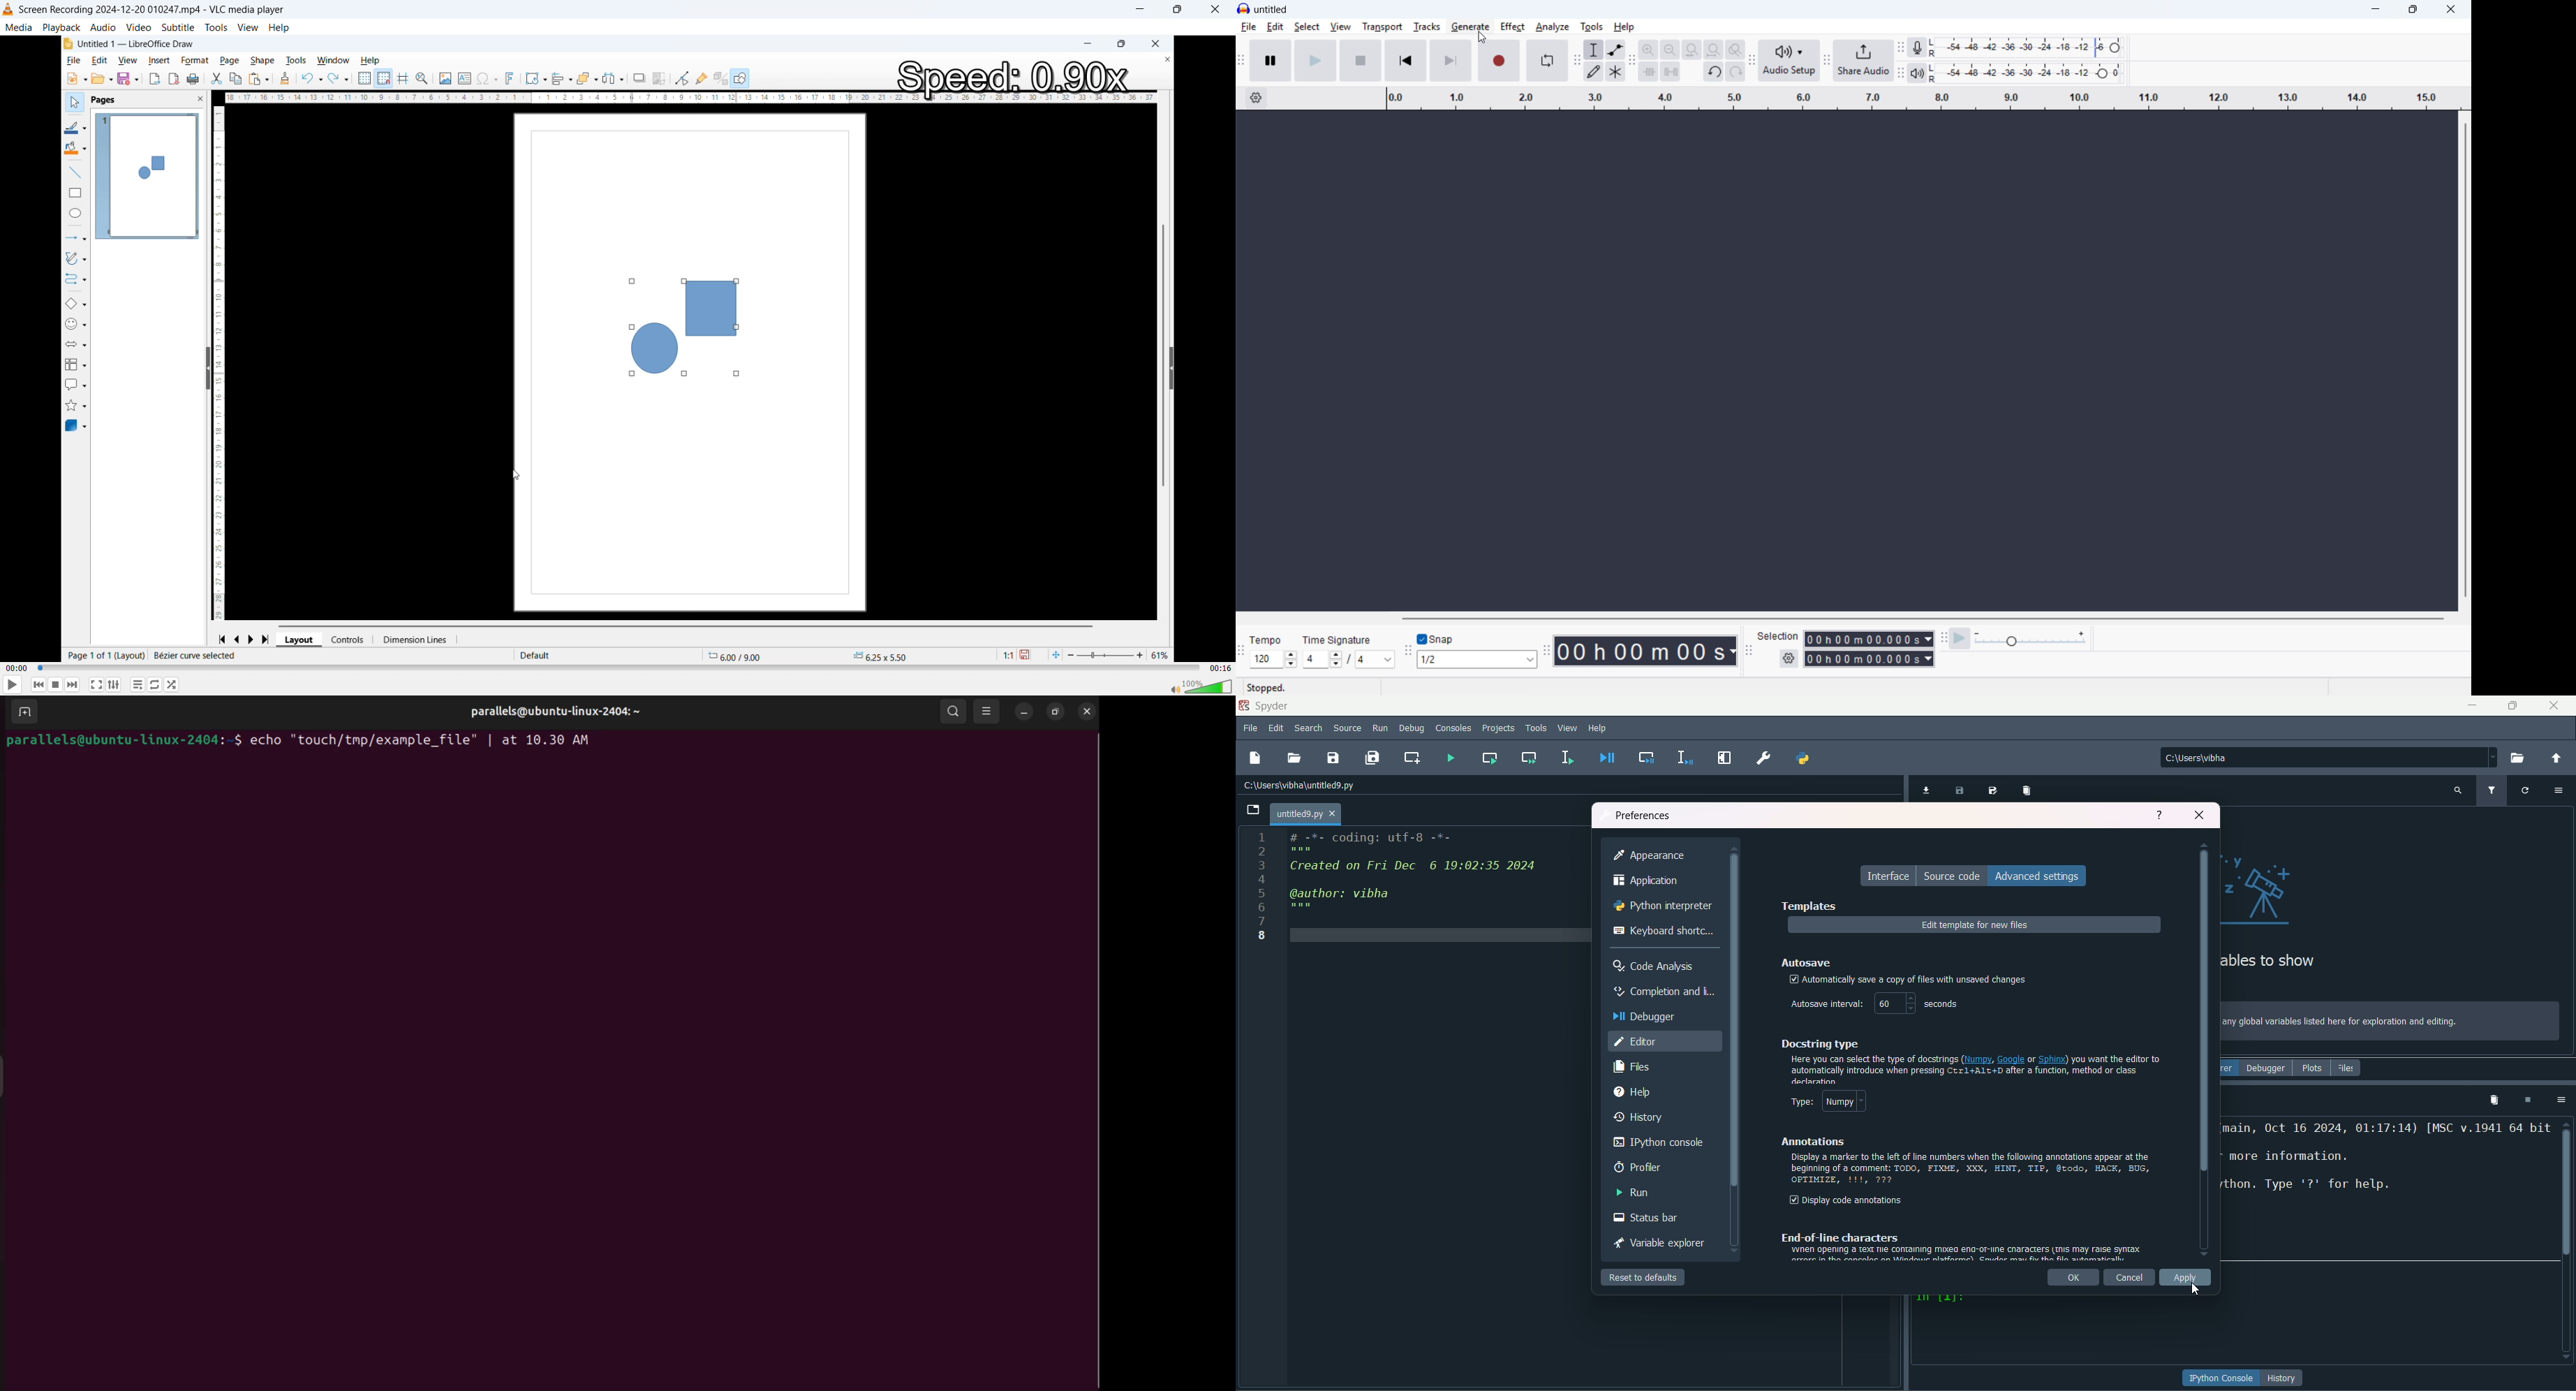  I want to click on random , so click(172, 685).